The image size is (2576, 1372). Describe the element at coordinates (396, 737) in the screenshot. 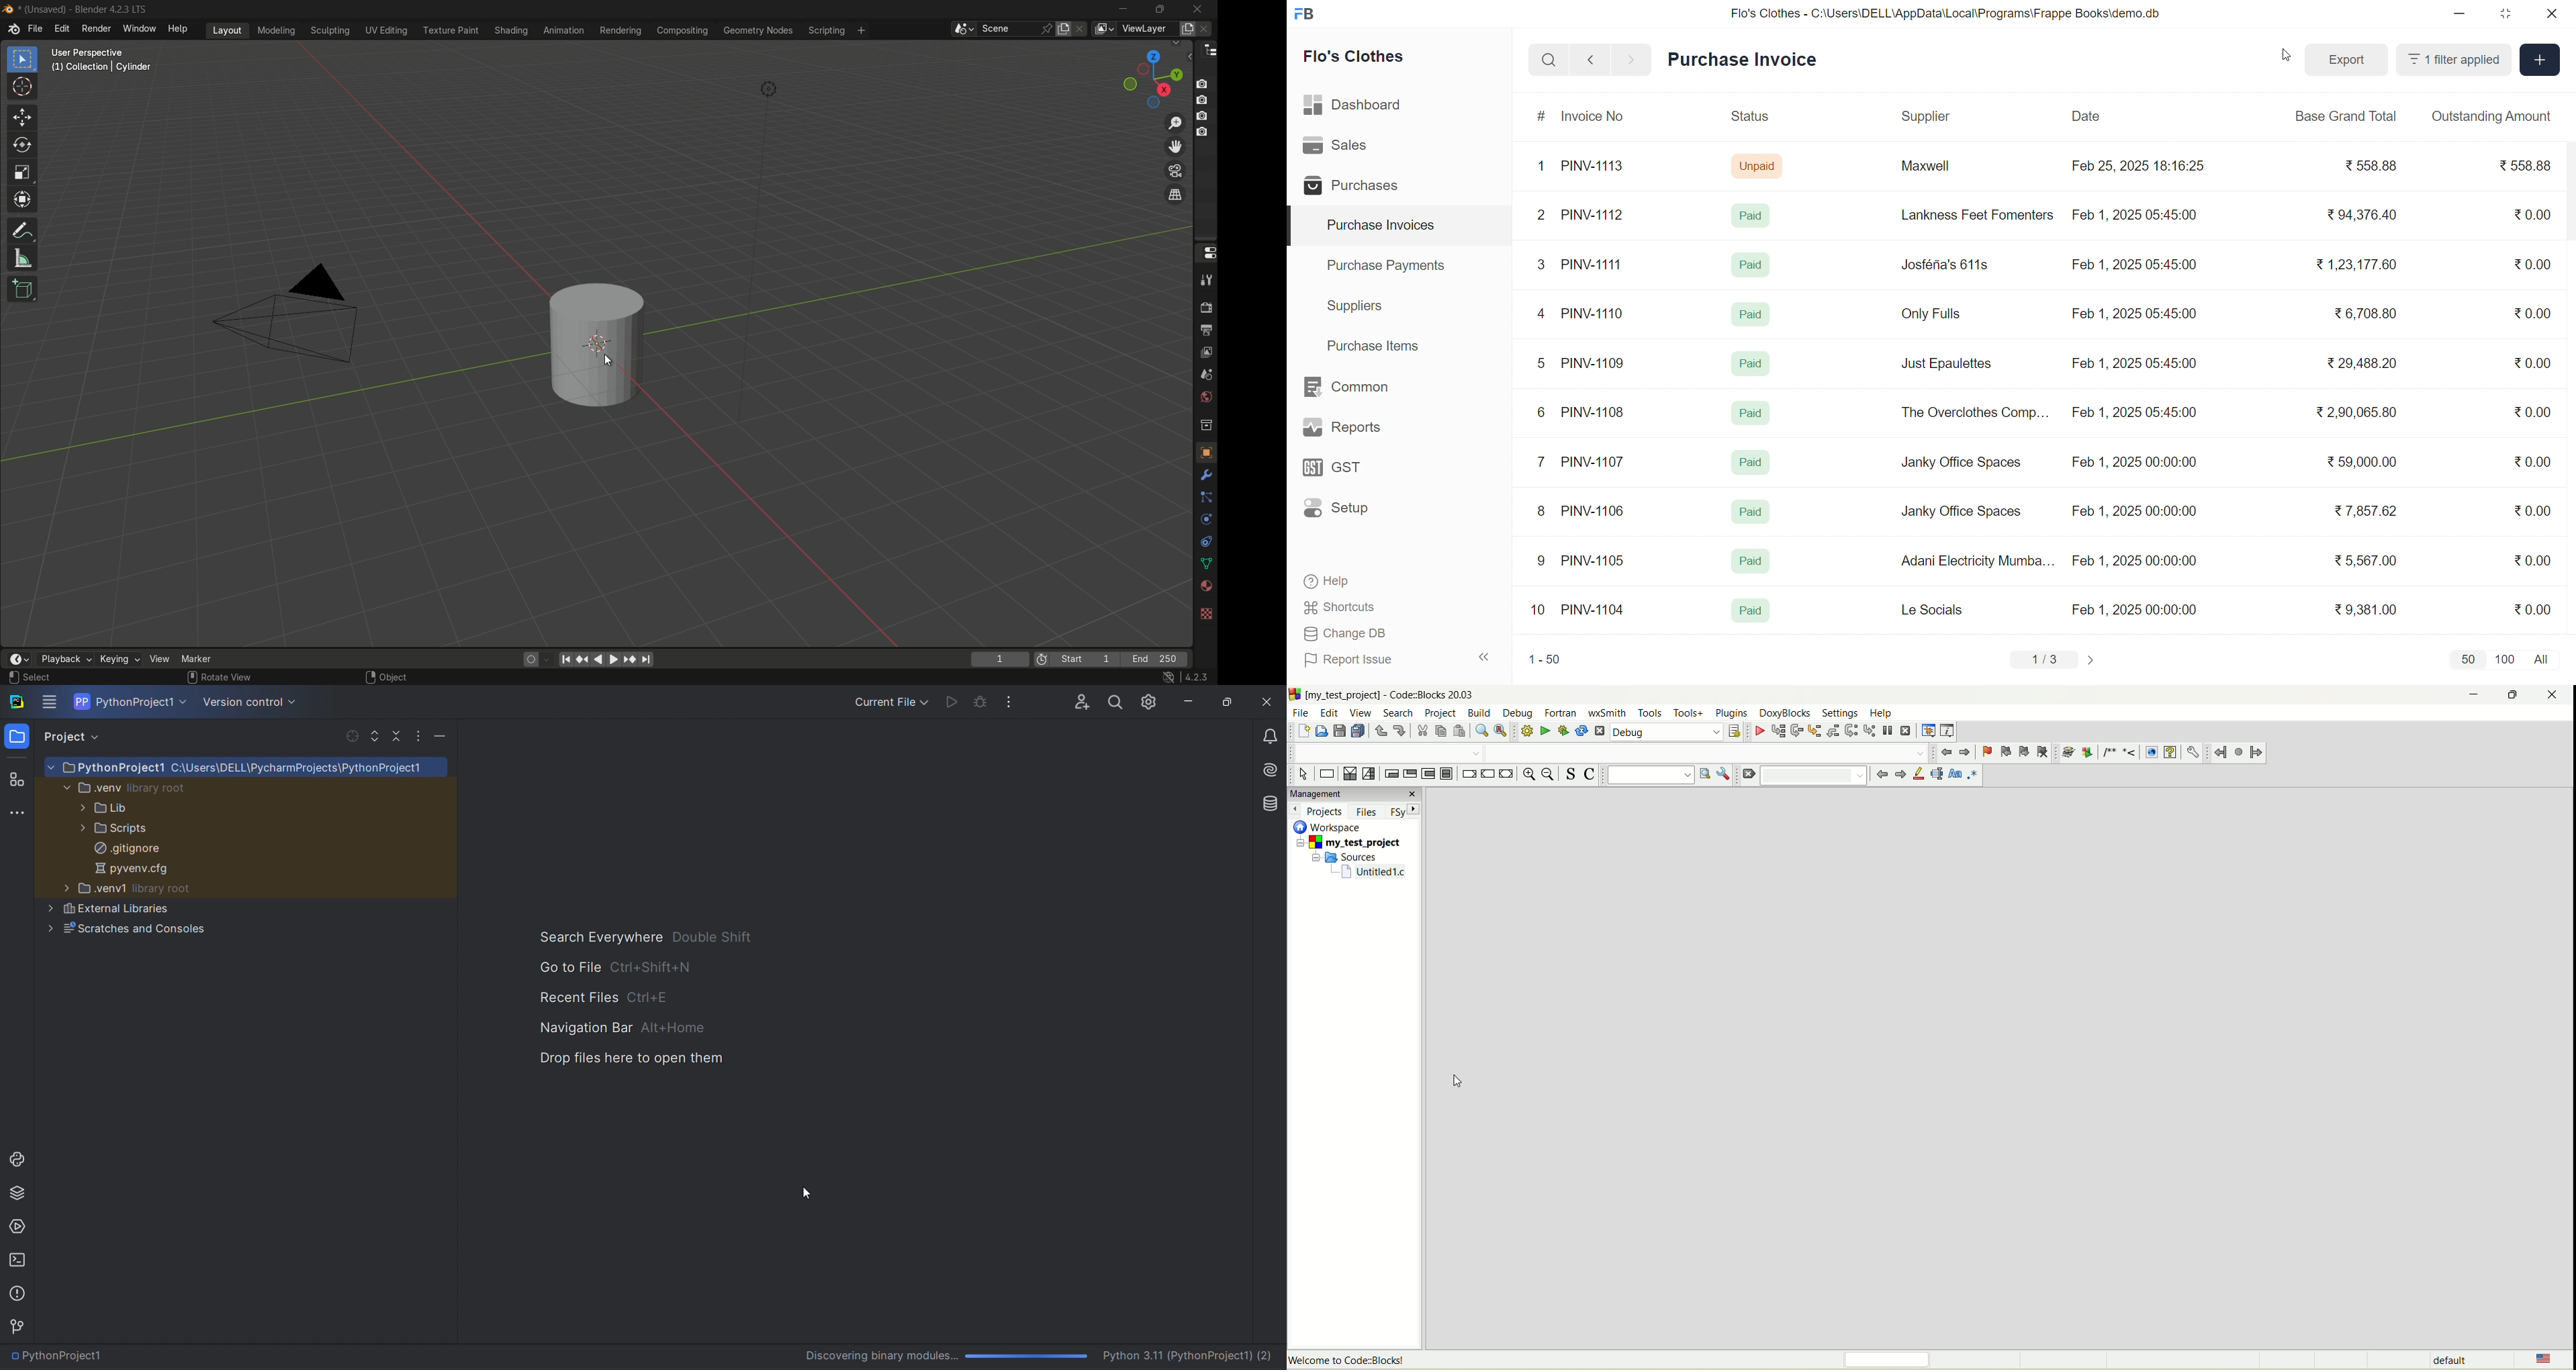

I see `collapse file` at that location.